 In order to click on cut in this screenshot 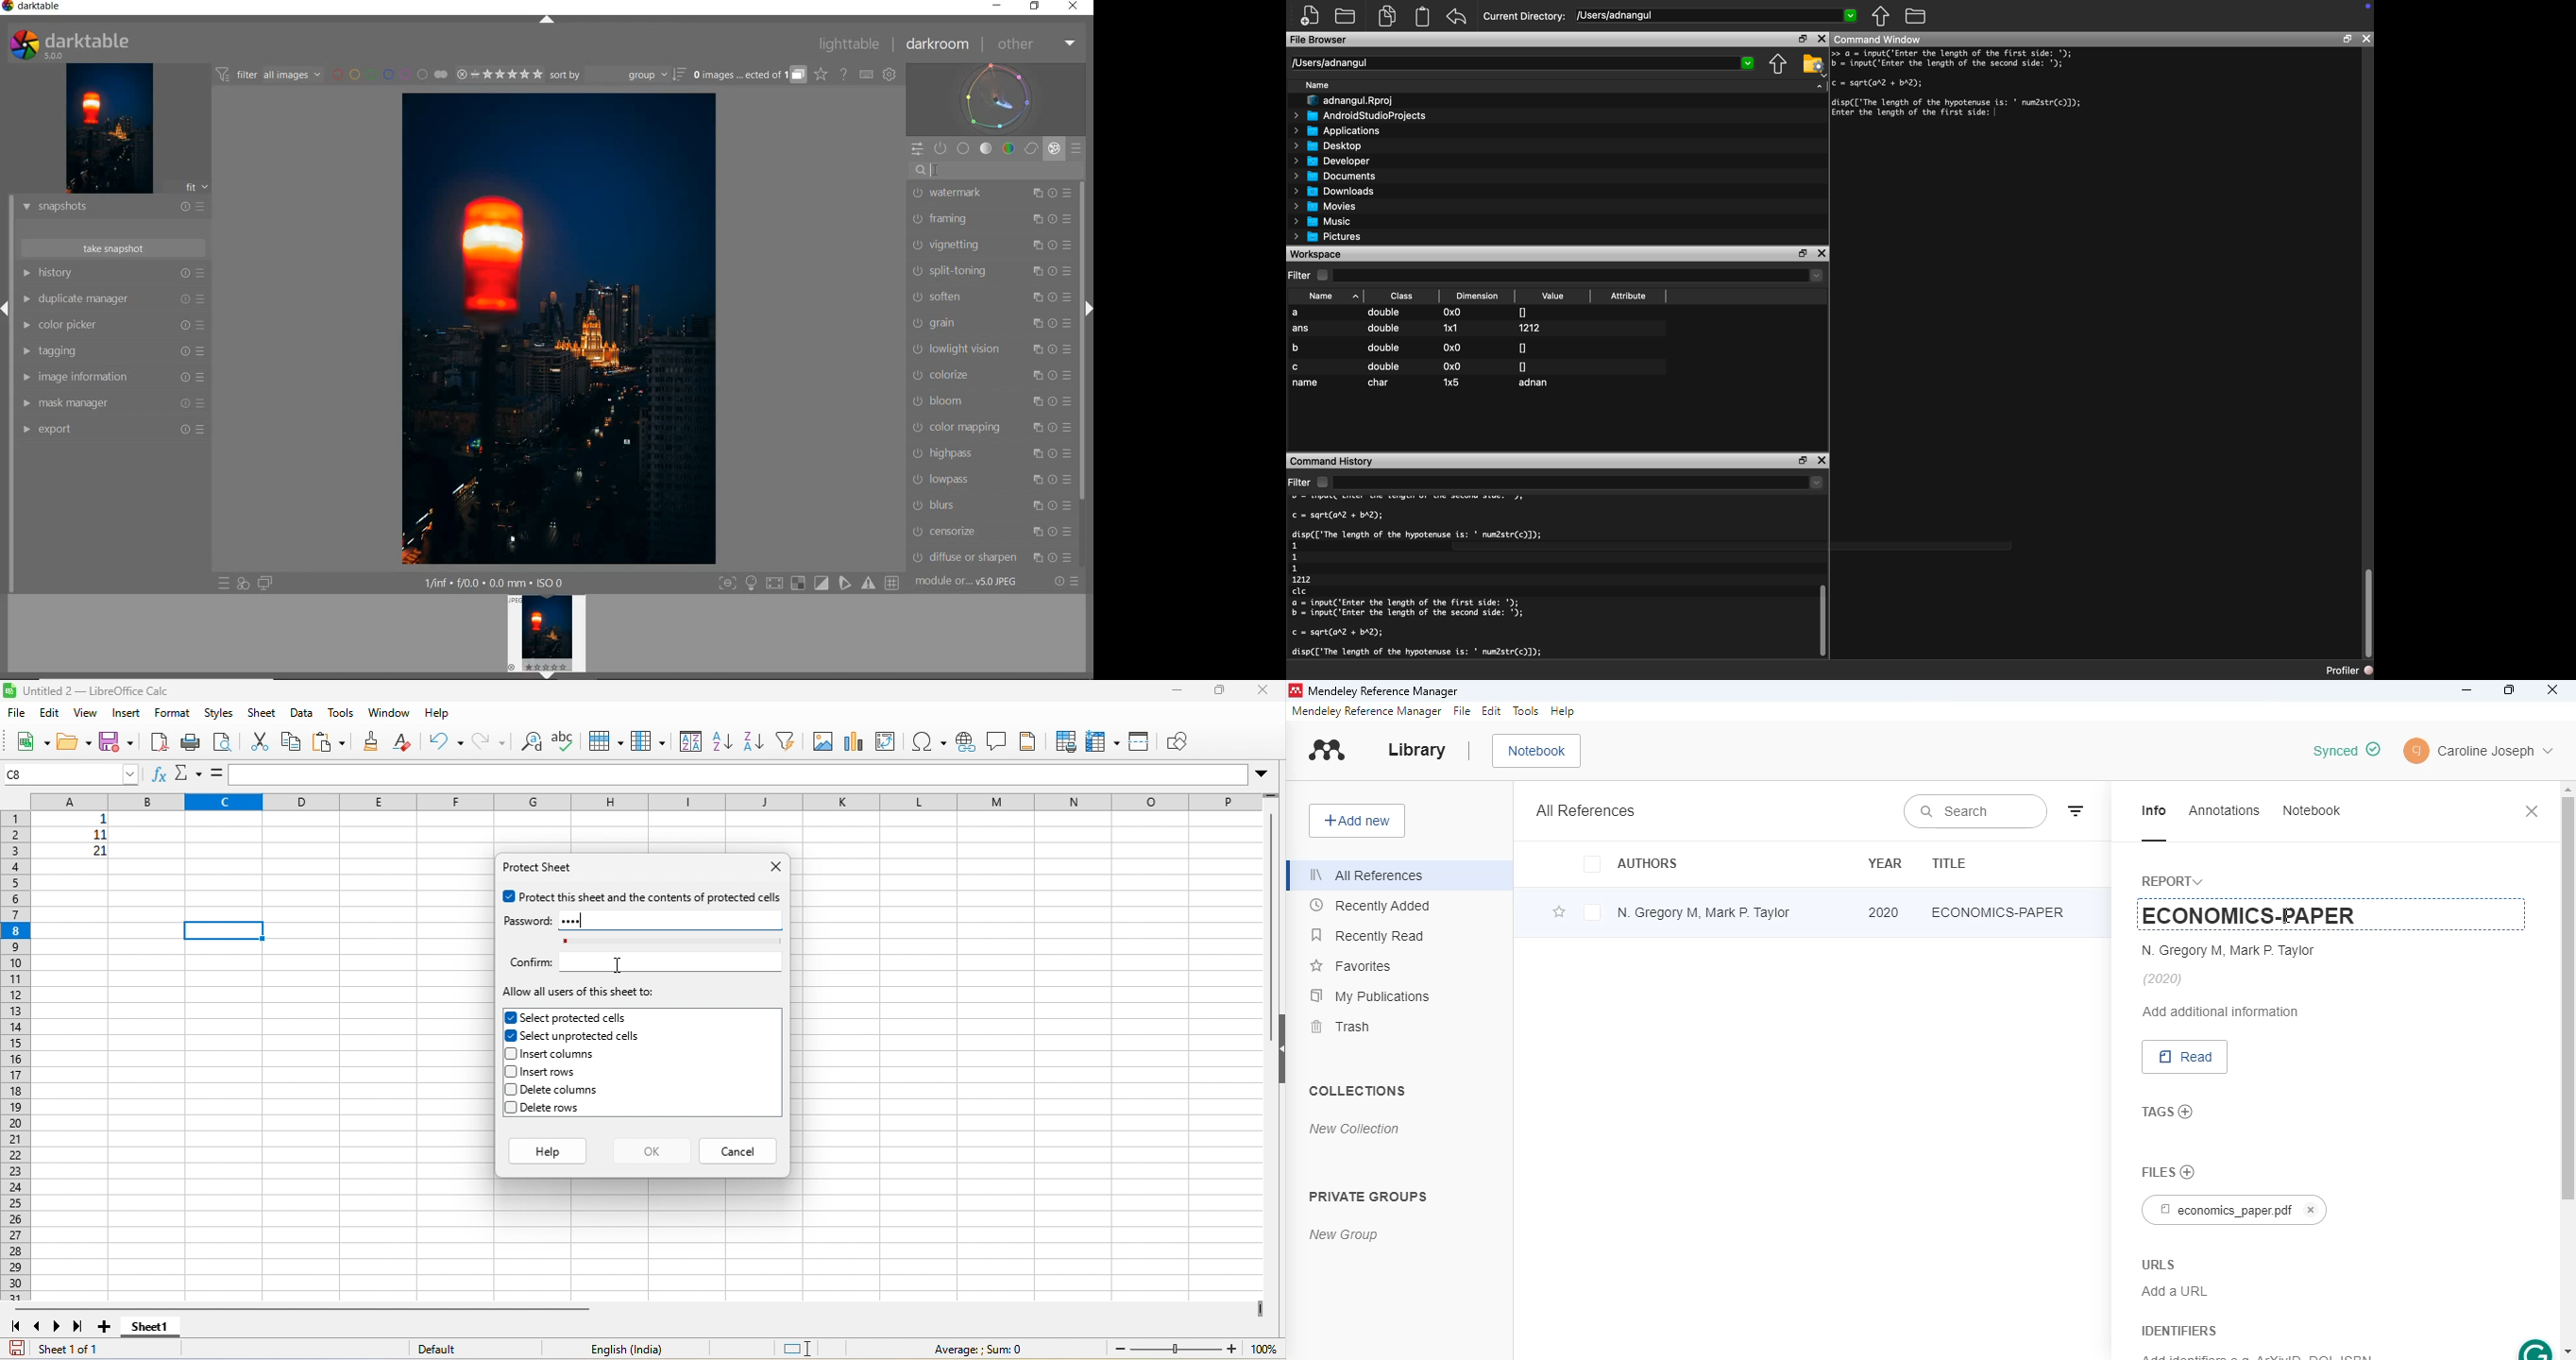, I will do `click(262, 742)`.